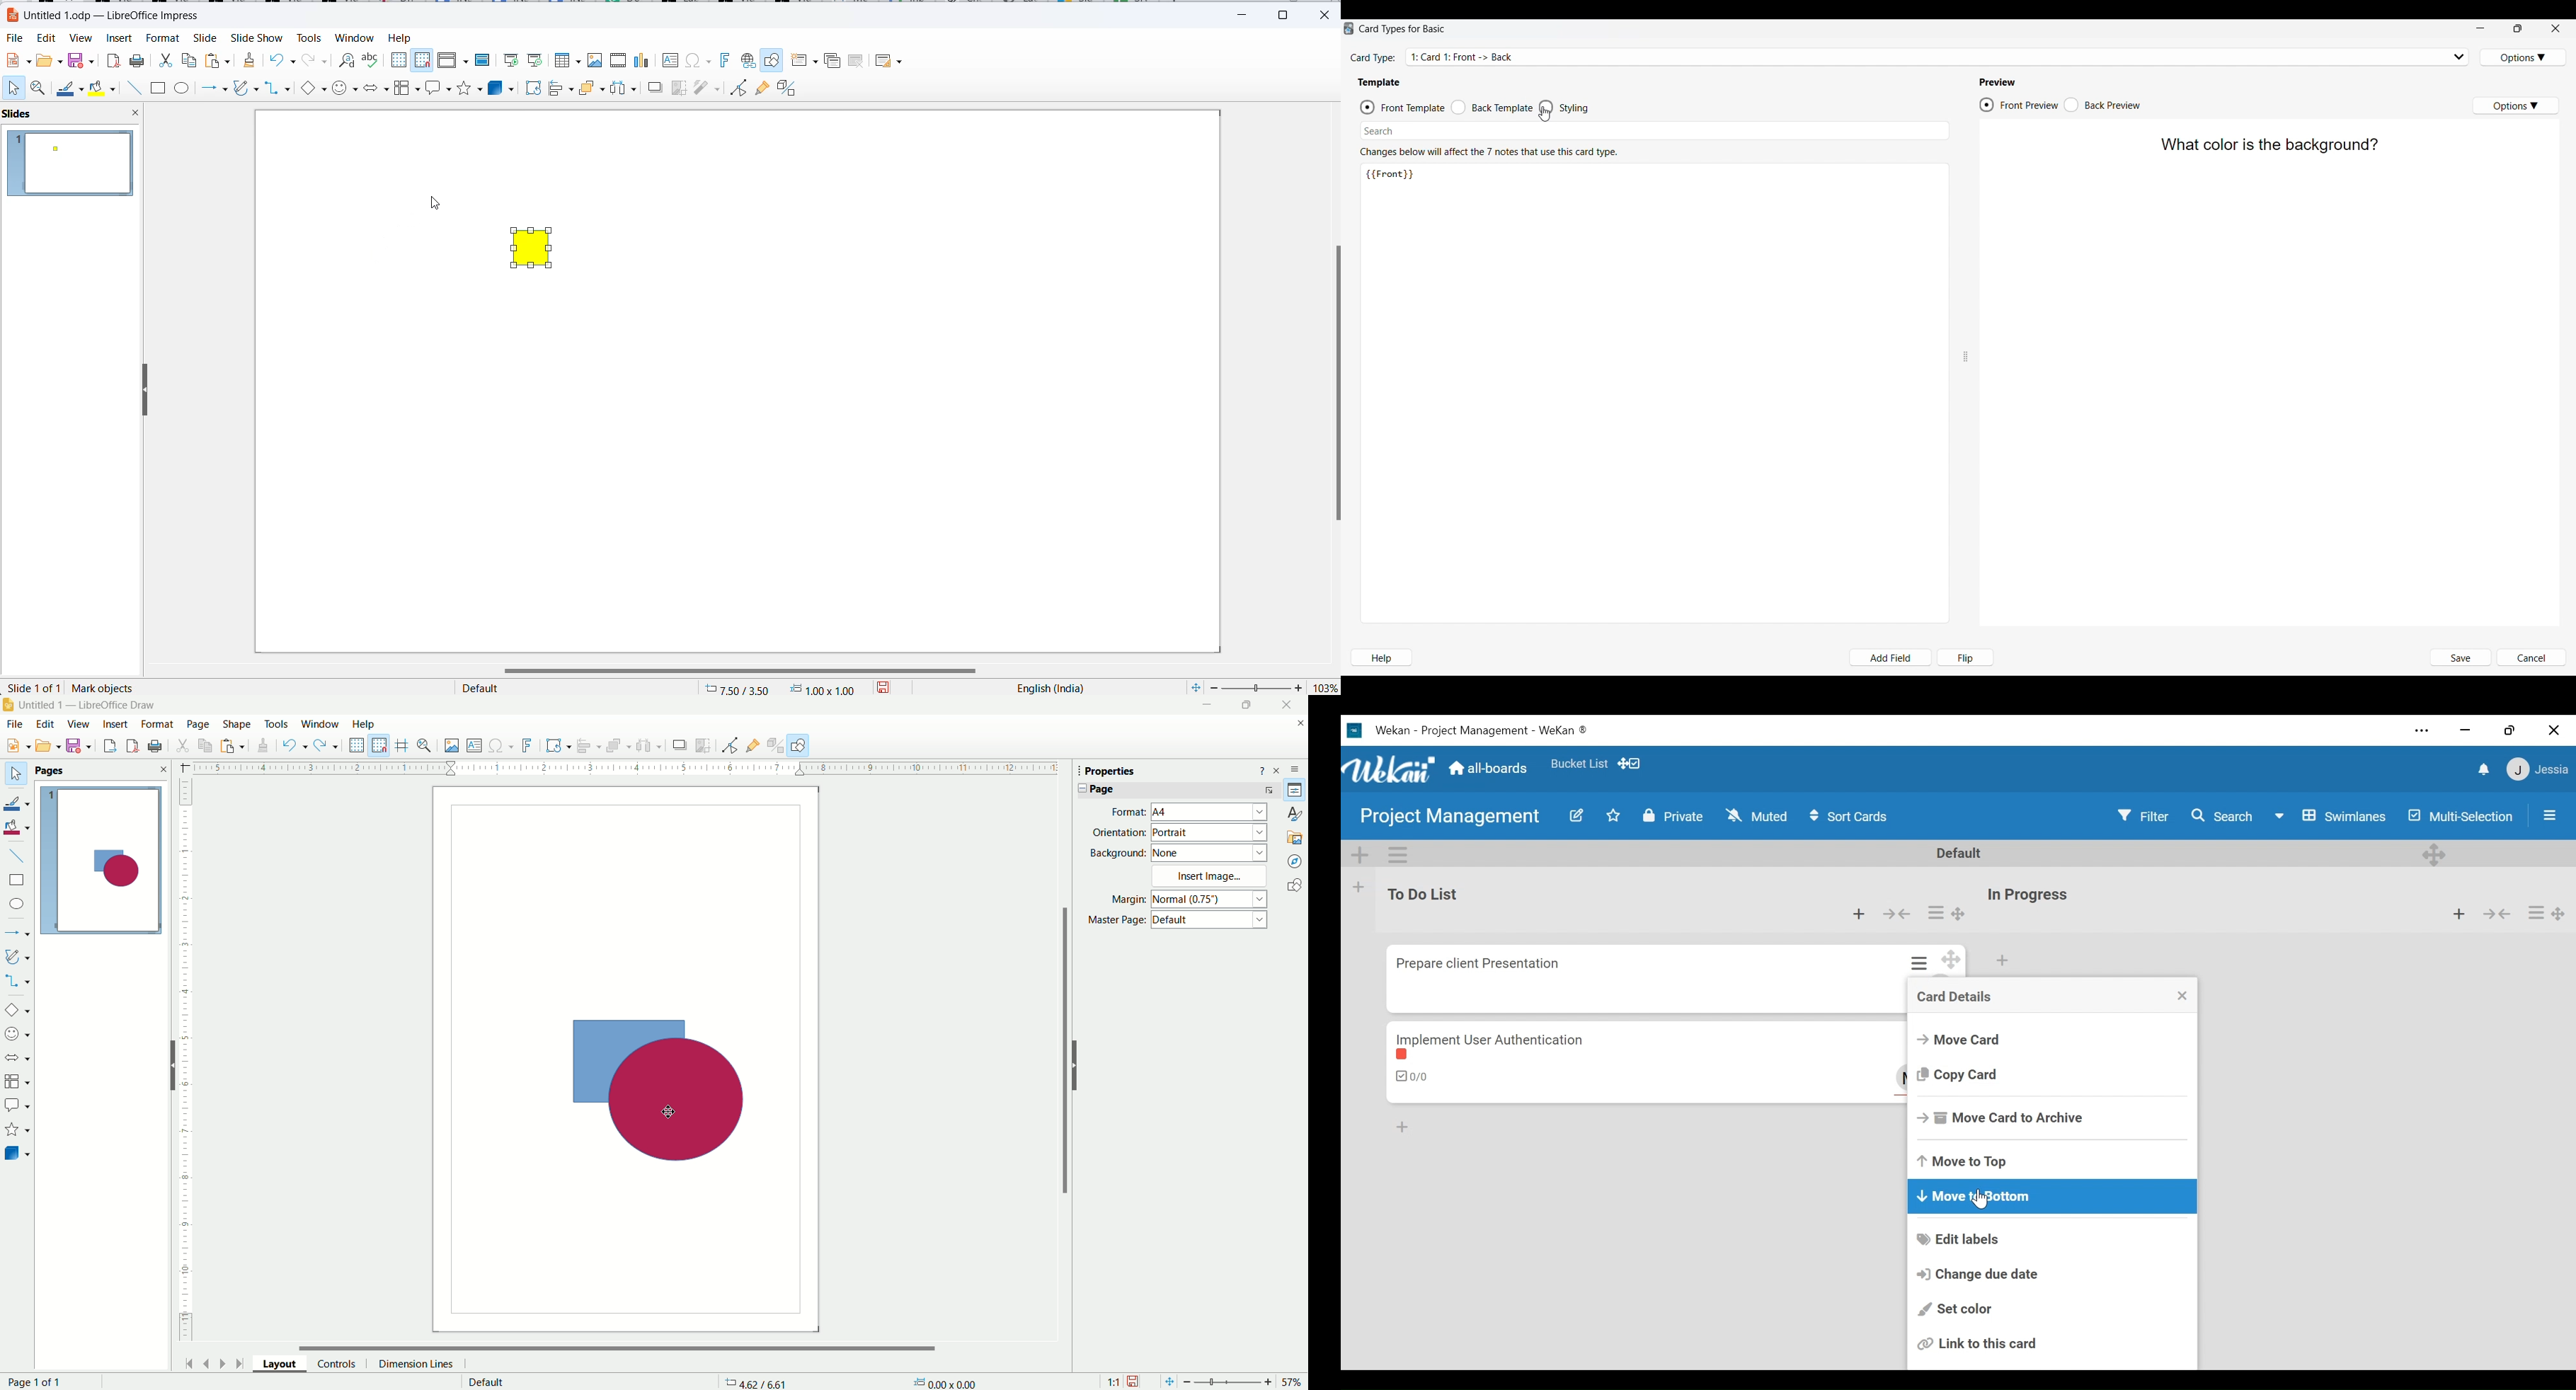  What do you see at coordinates (418, 1363) in the screenshot?
I see `dimension lines` at bounding box center [418, 1363].